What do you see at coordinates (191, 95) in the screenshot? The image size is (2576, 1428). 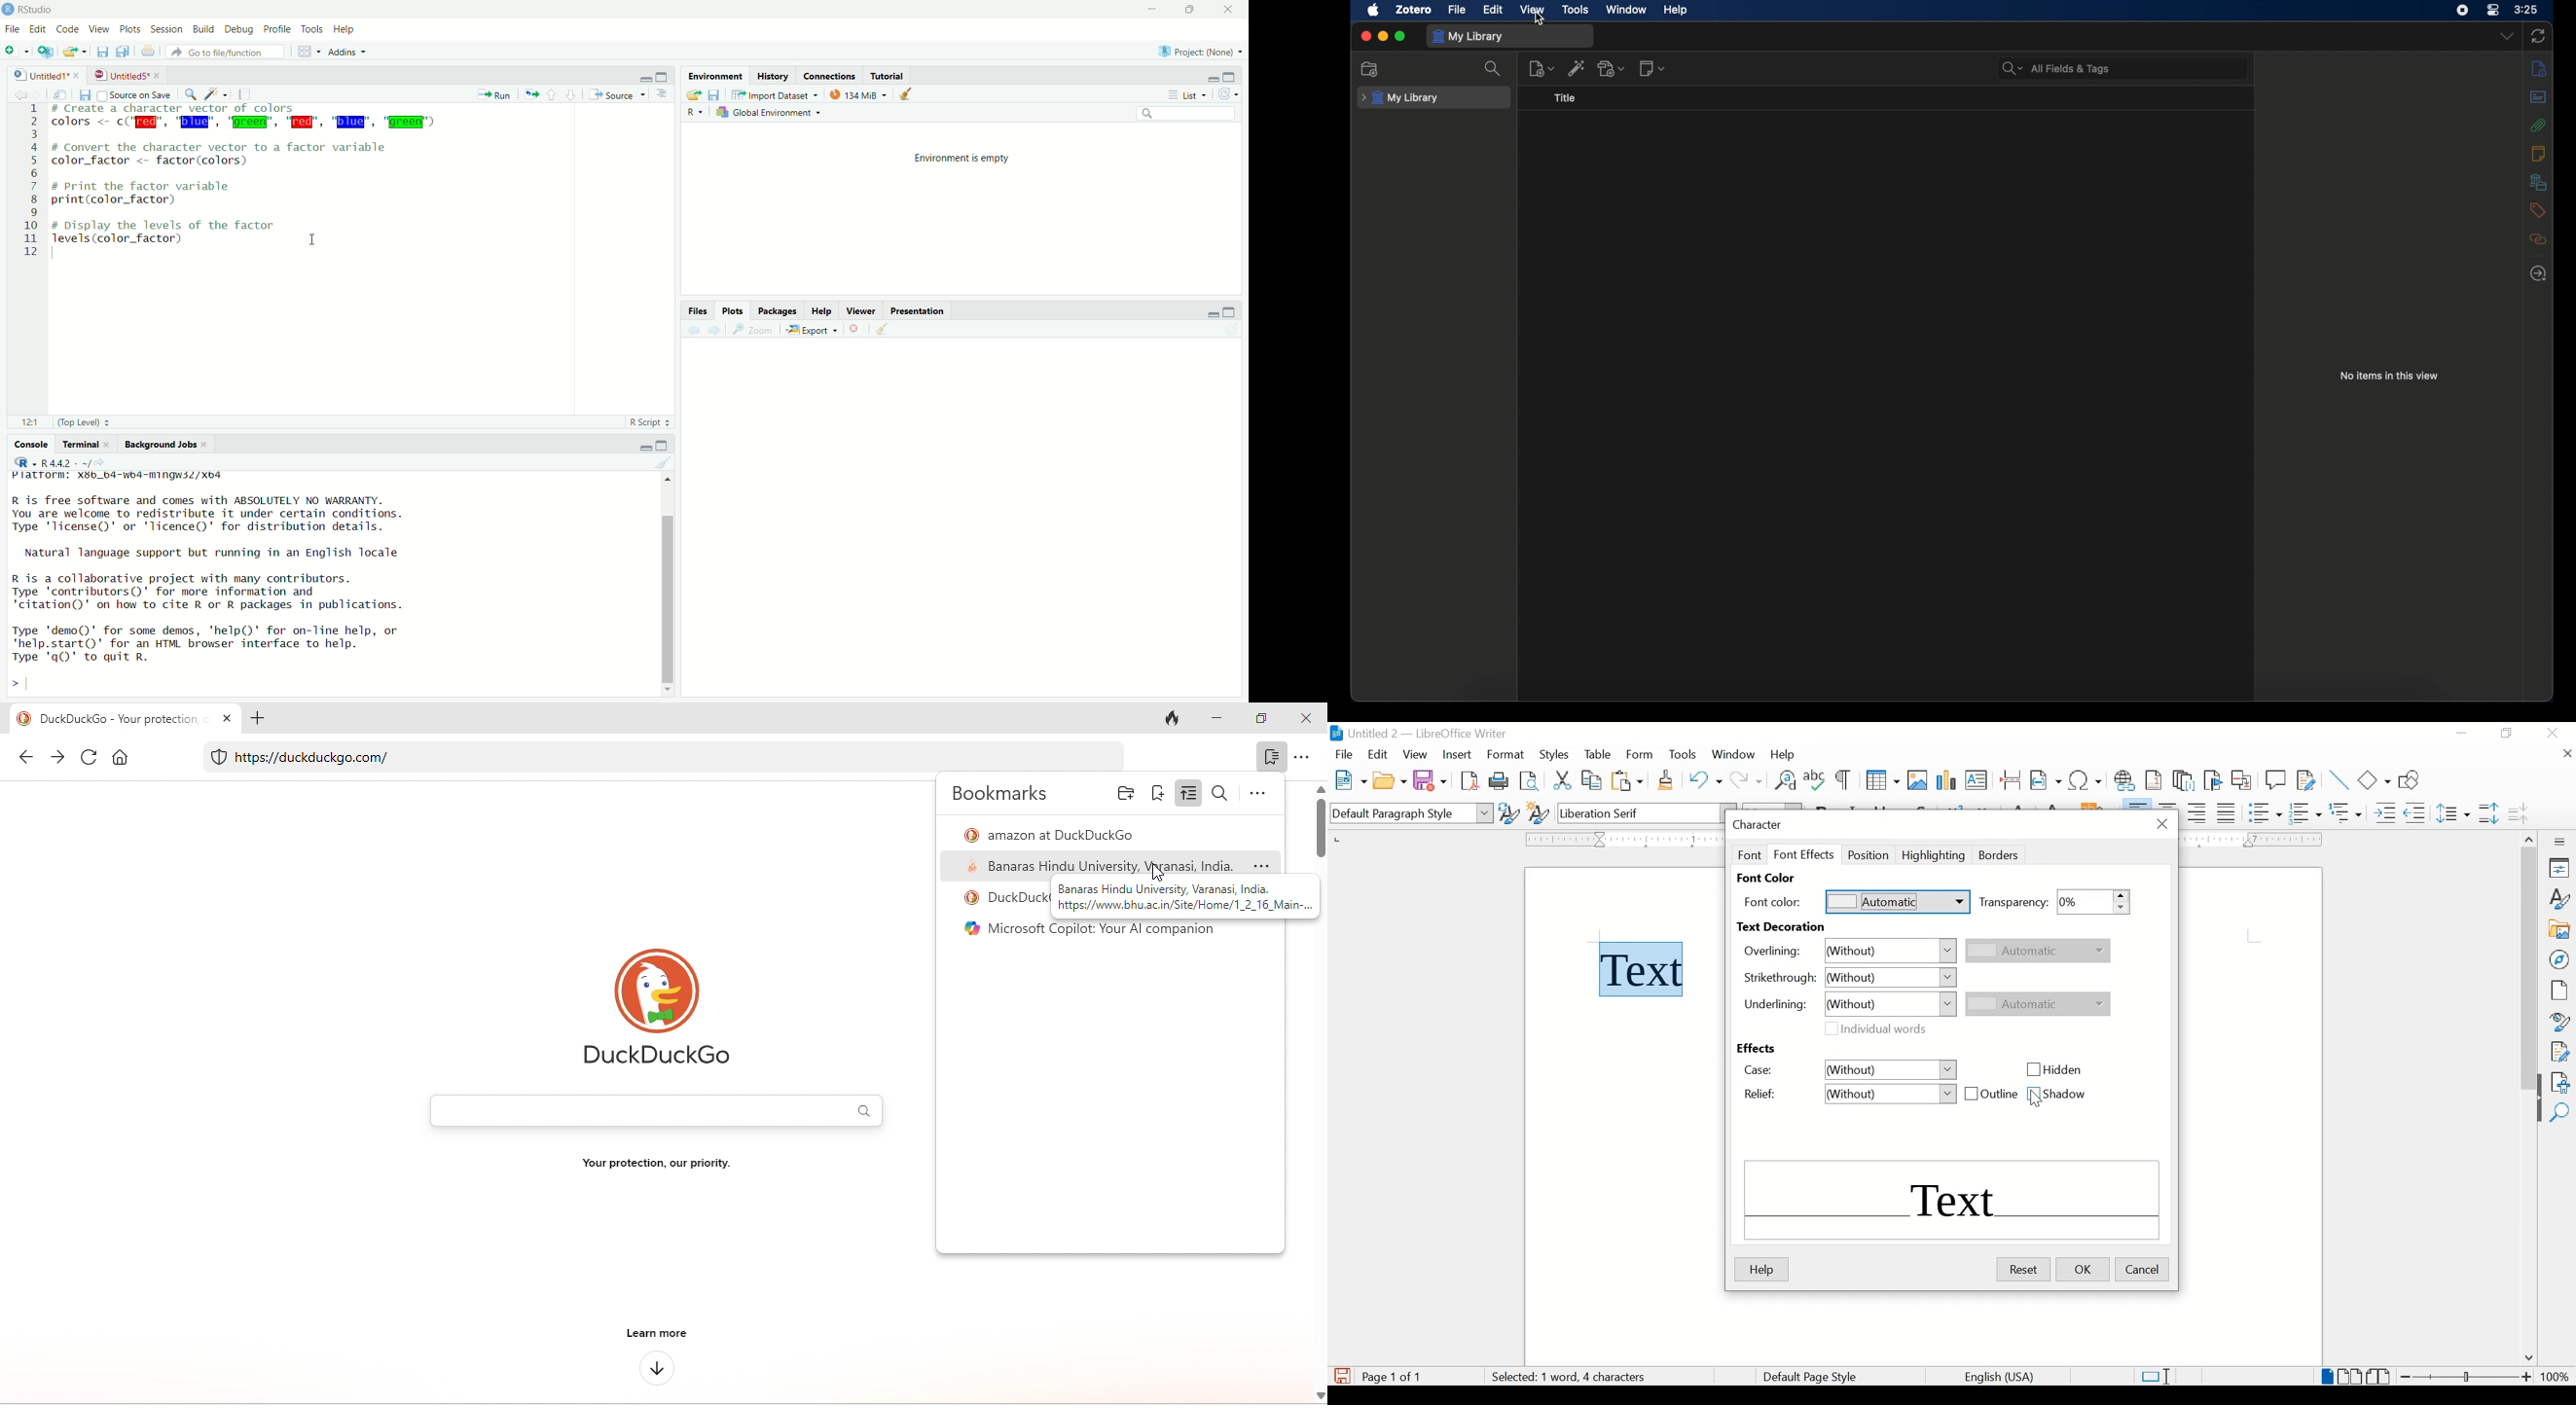 I see `find/replace` at bounding box center [191, 95].